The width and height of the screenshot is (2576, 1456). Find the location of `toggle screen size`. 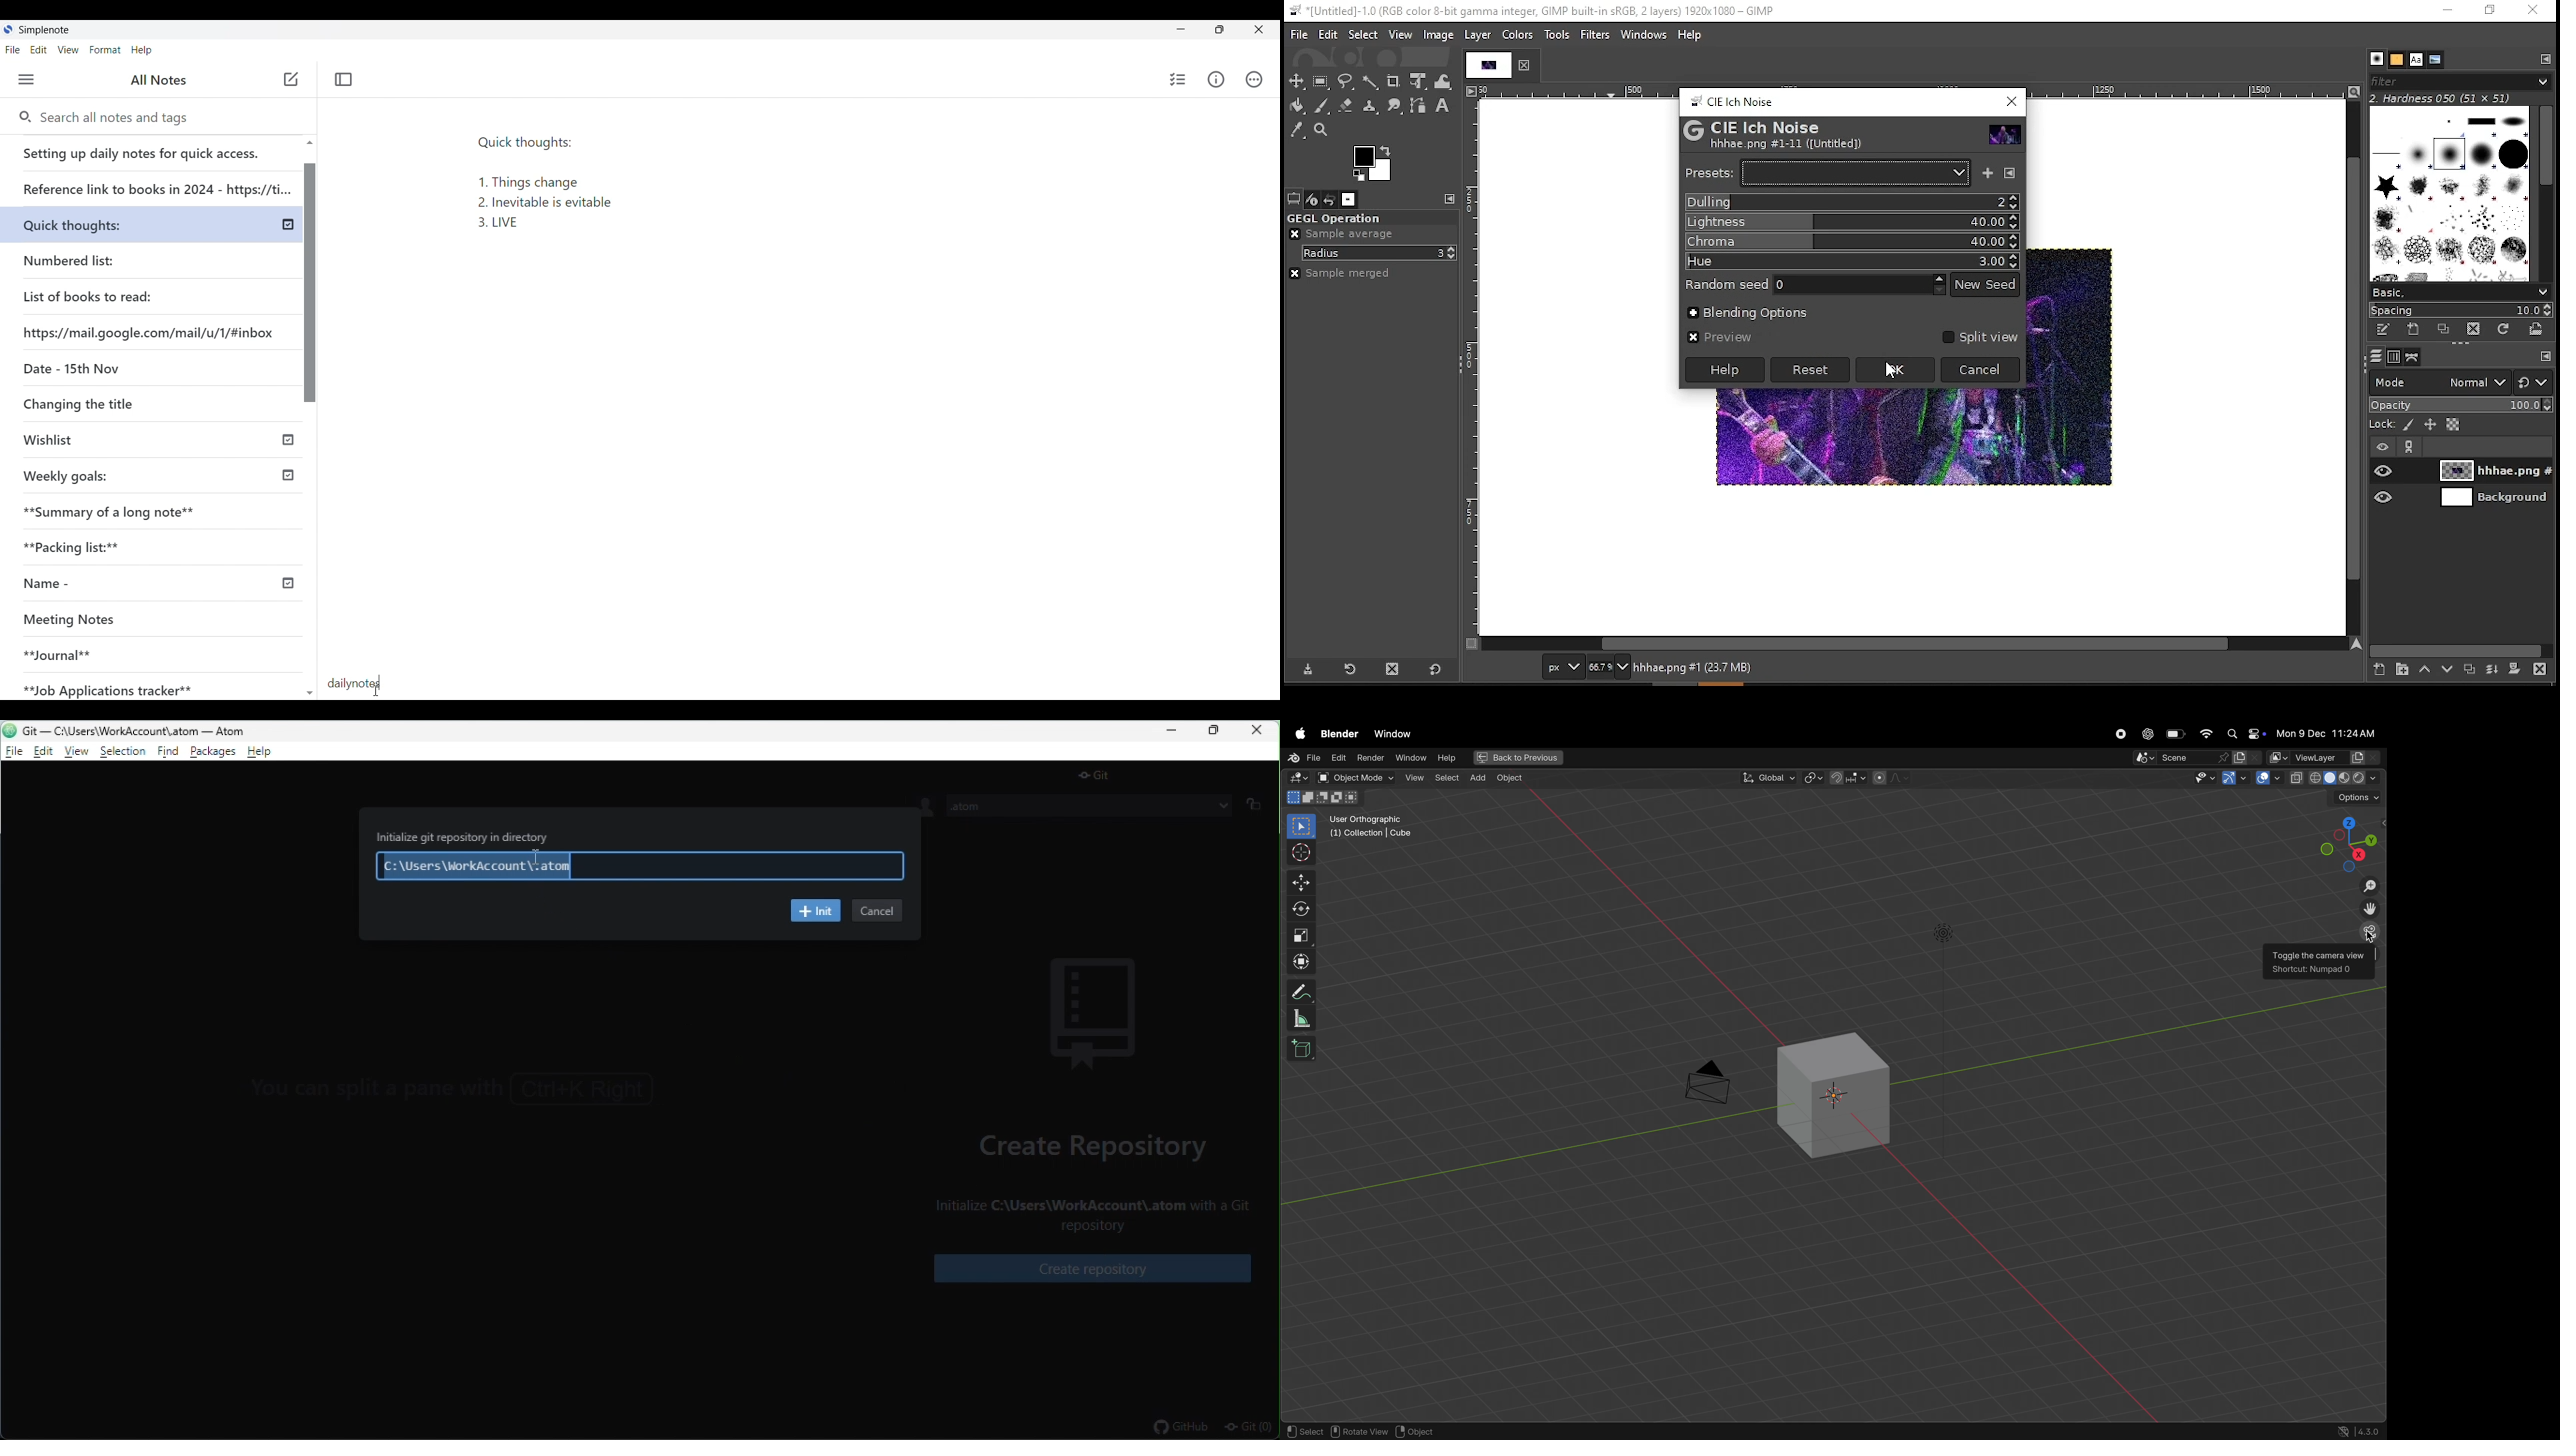

toggle screen size is located at coordinates (1219, 29).